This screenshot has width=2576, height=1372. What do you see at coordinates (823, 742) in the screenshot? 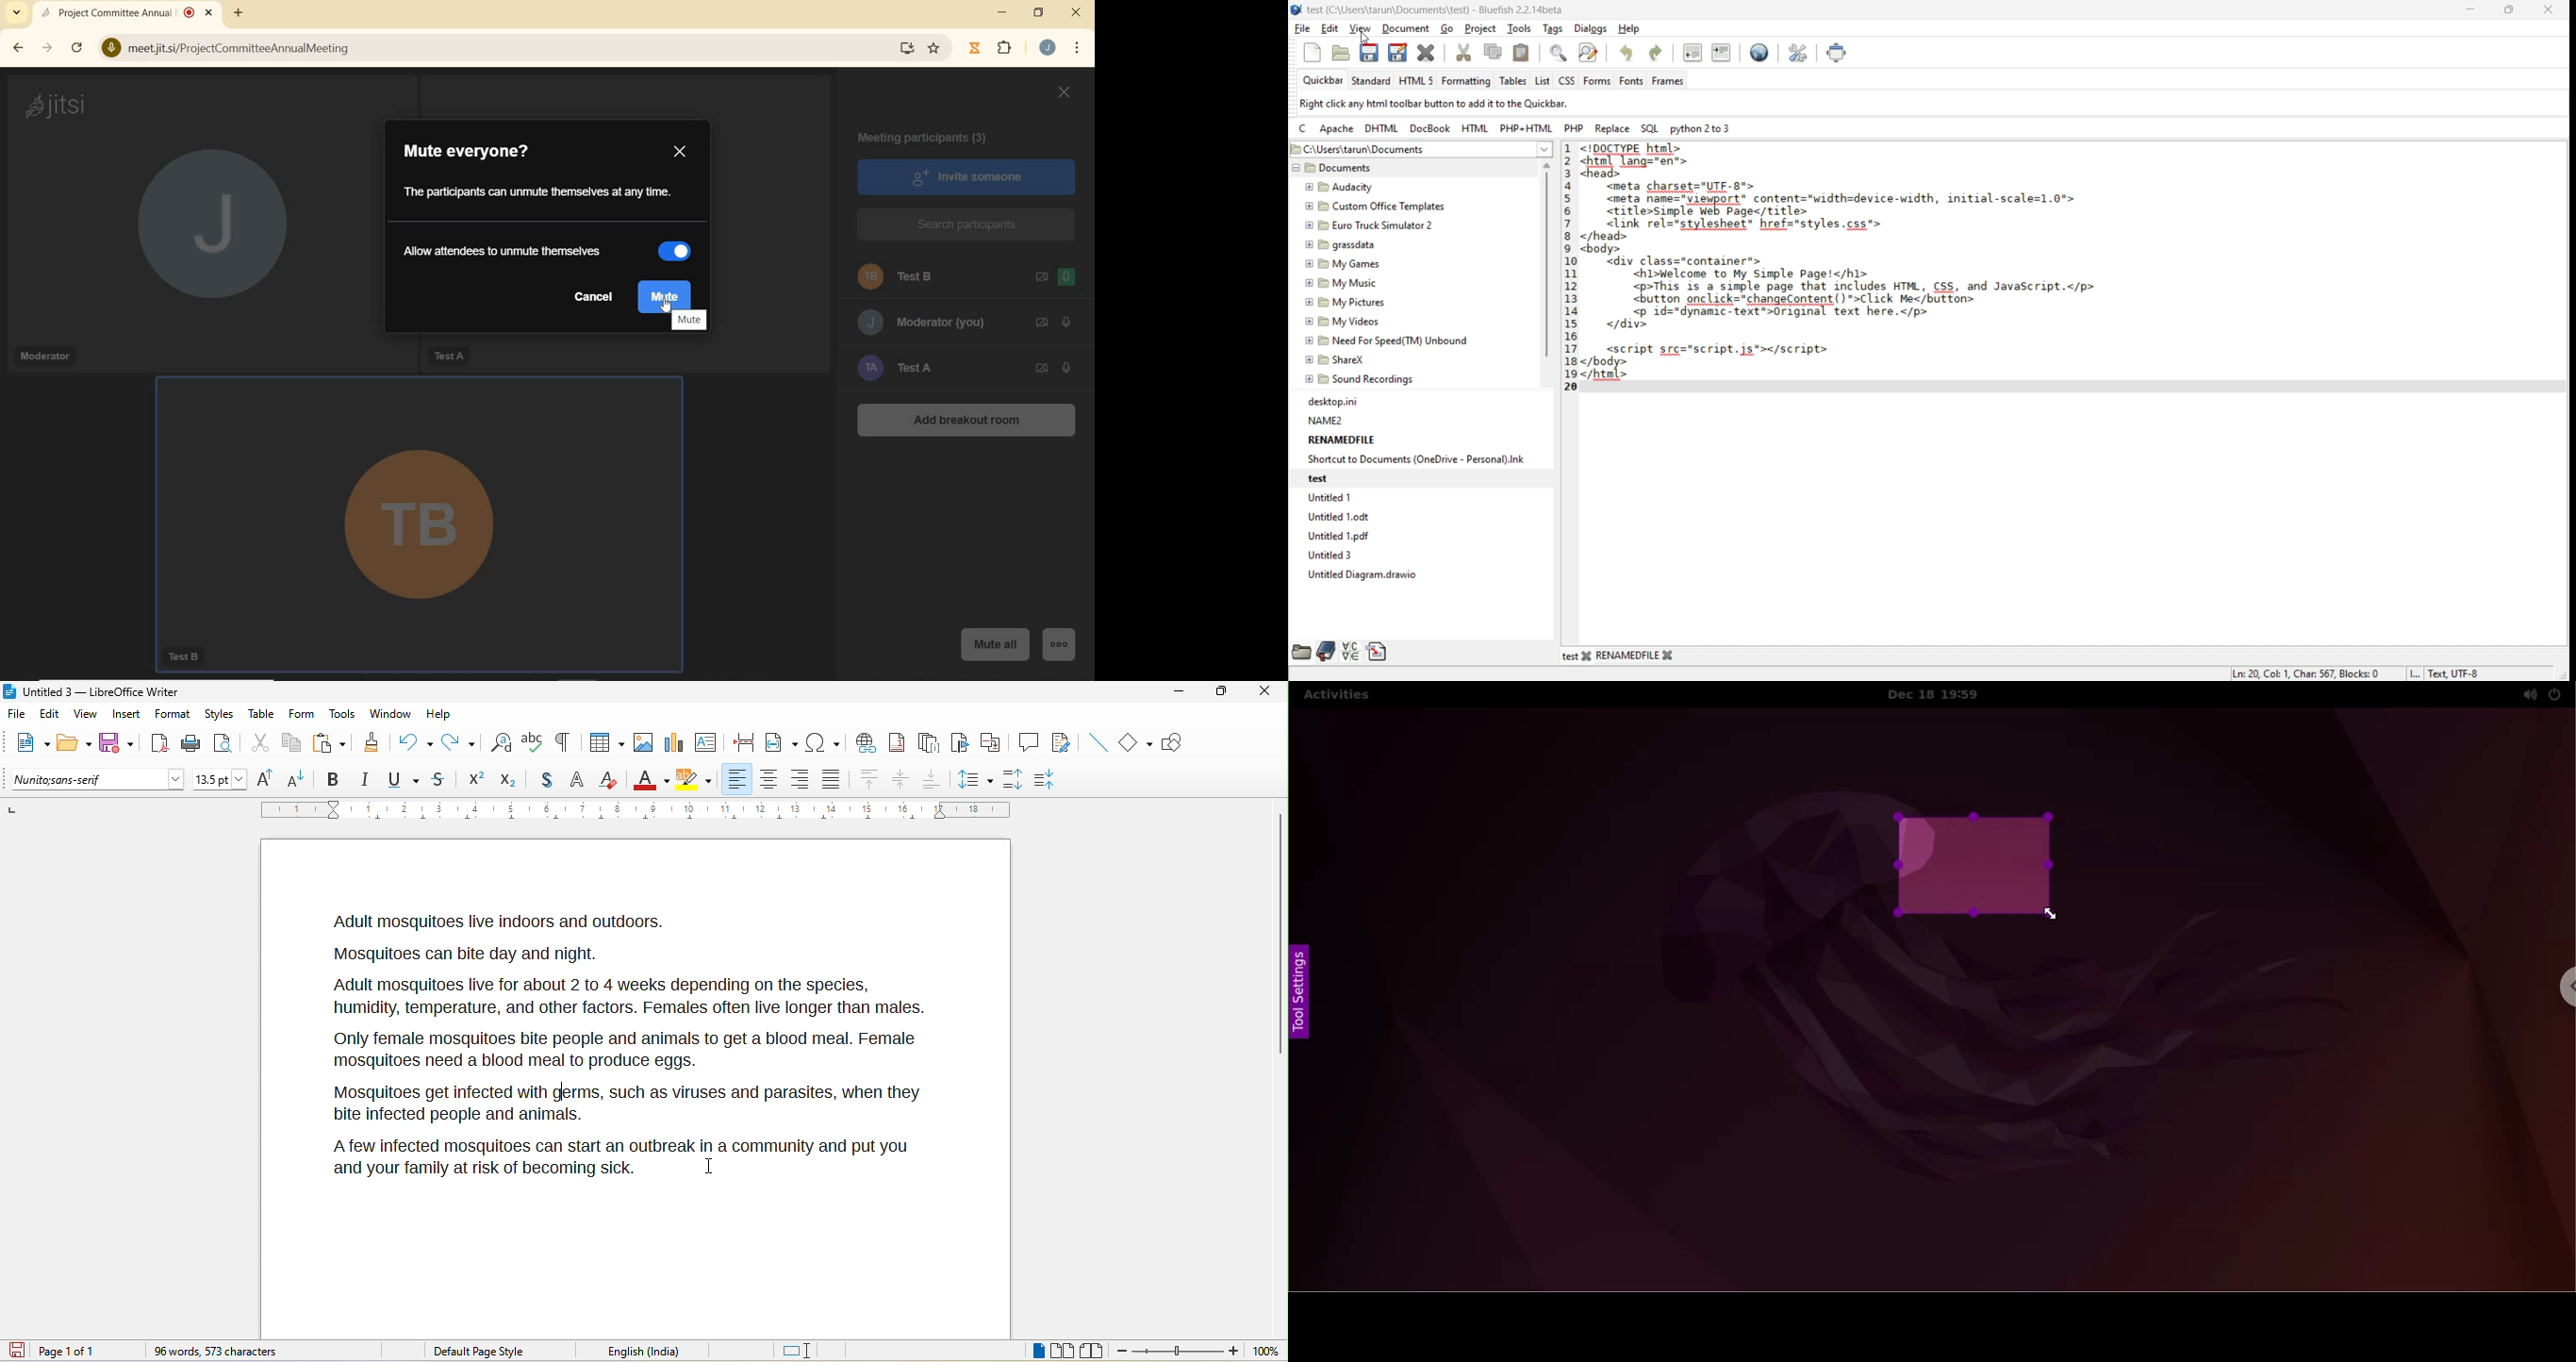
I see `special character` at bounding box center [823, 742].